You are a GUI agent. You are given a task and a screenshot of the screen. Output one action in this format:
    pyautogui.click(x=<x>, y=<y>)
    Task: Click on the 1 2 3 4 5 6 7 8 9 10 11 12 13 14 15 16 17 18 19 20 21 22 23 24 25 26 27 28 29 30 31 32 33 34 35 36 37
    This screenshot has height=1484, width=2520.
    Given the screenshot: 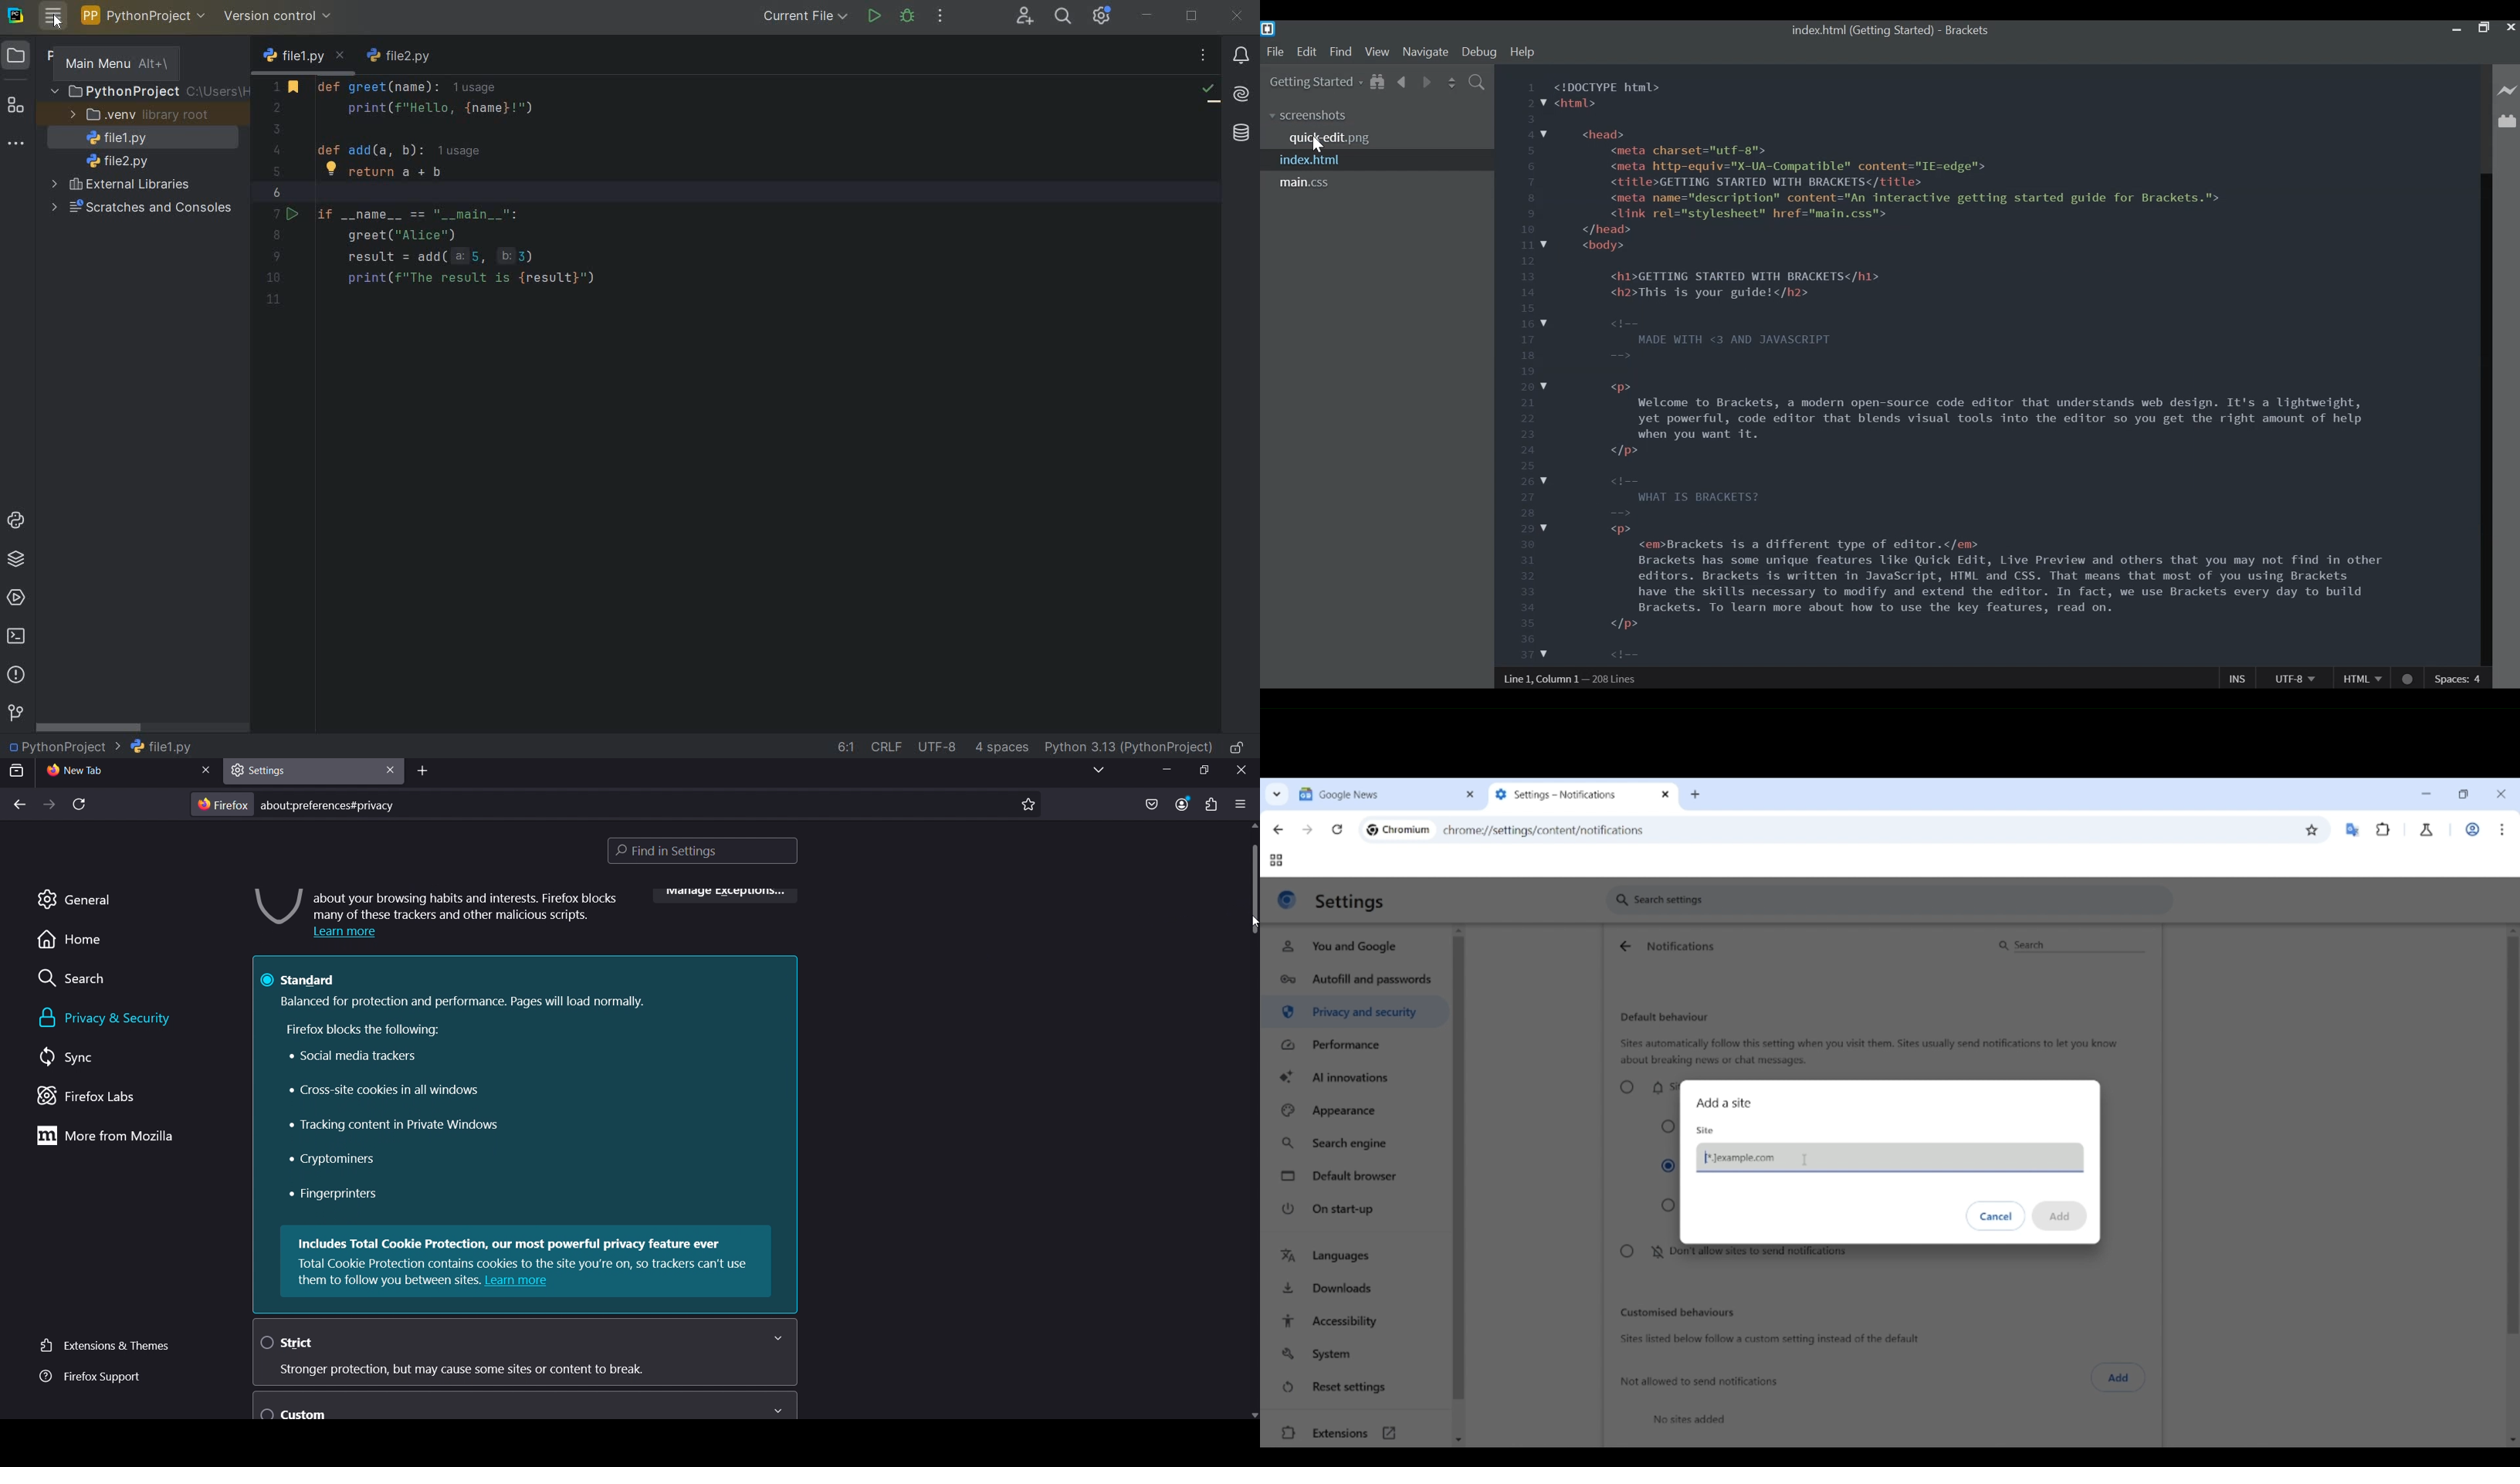 What is the action you would take?
    pyautogui.click(x=1525, y=371)
    